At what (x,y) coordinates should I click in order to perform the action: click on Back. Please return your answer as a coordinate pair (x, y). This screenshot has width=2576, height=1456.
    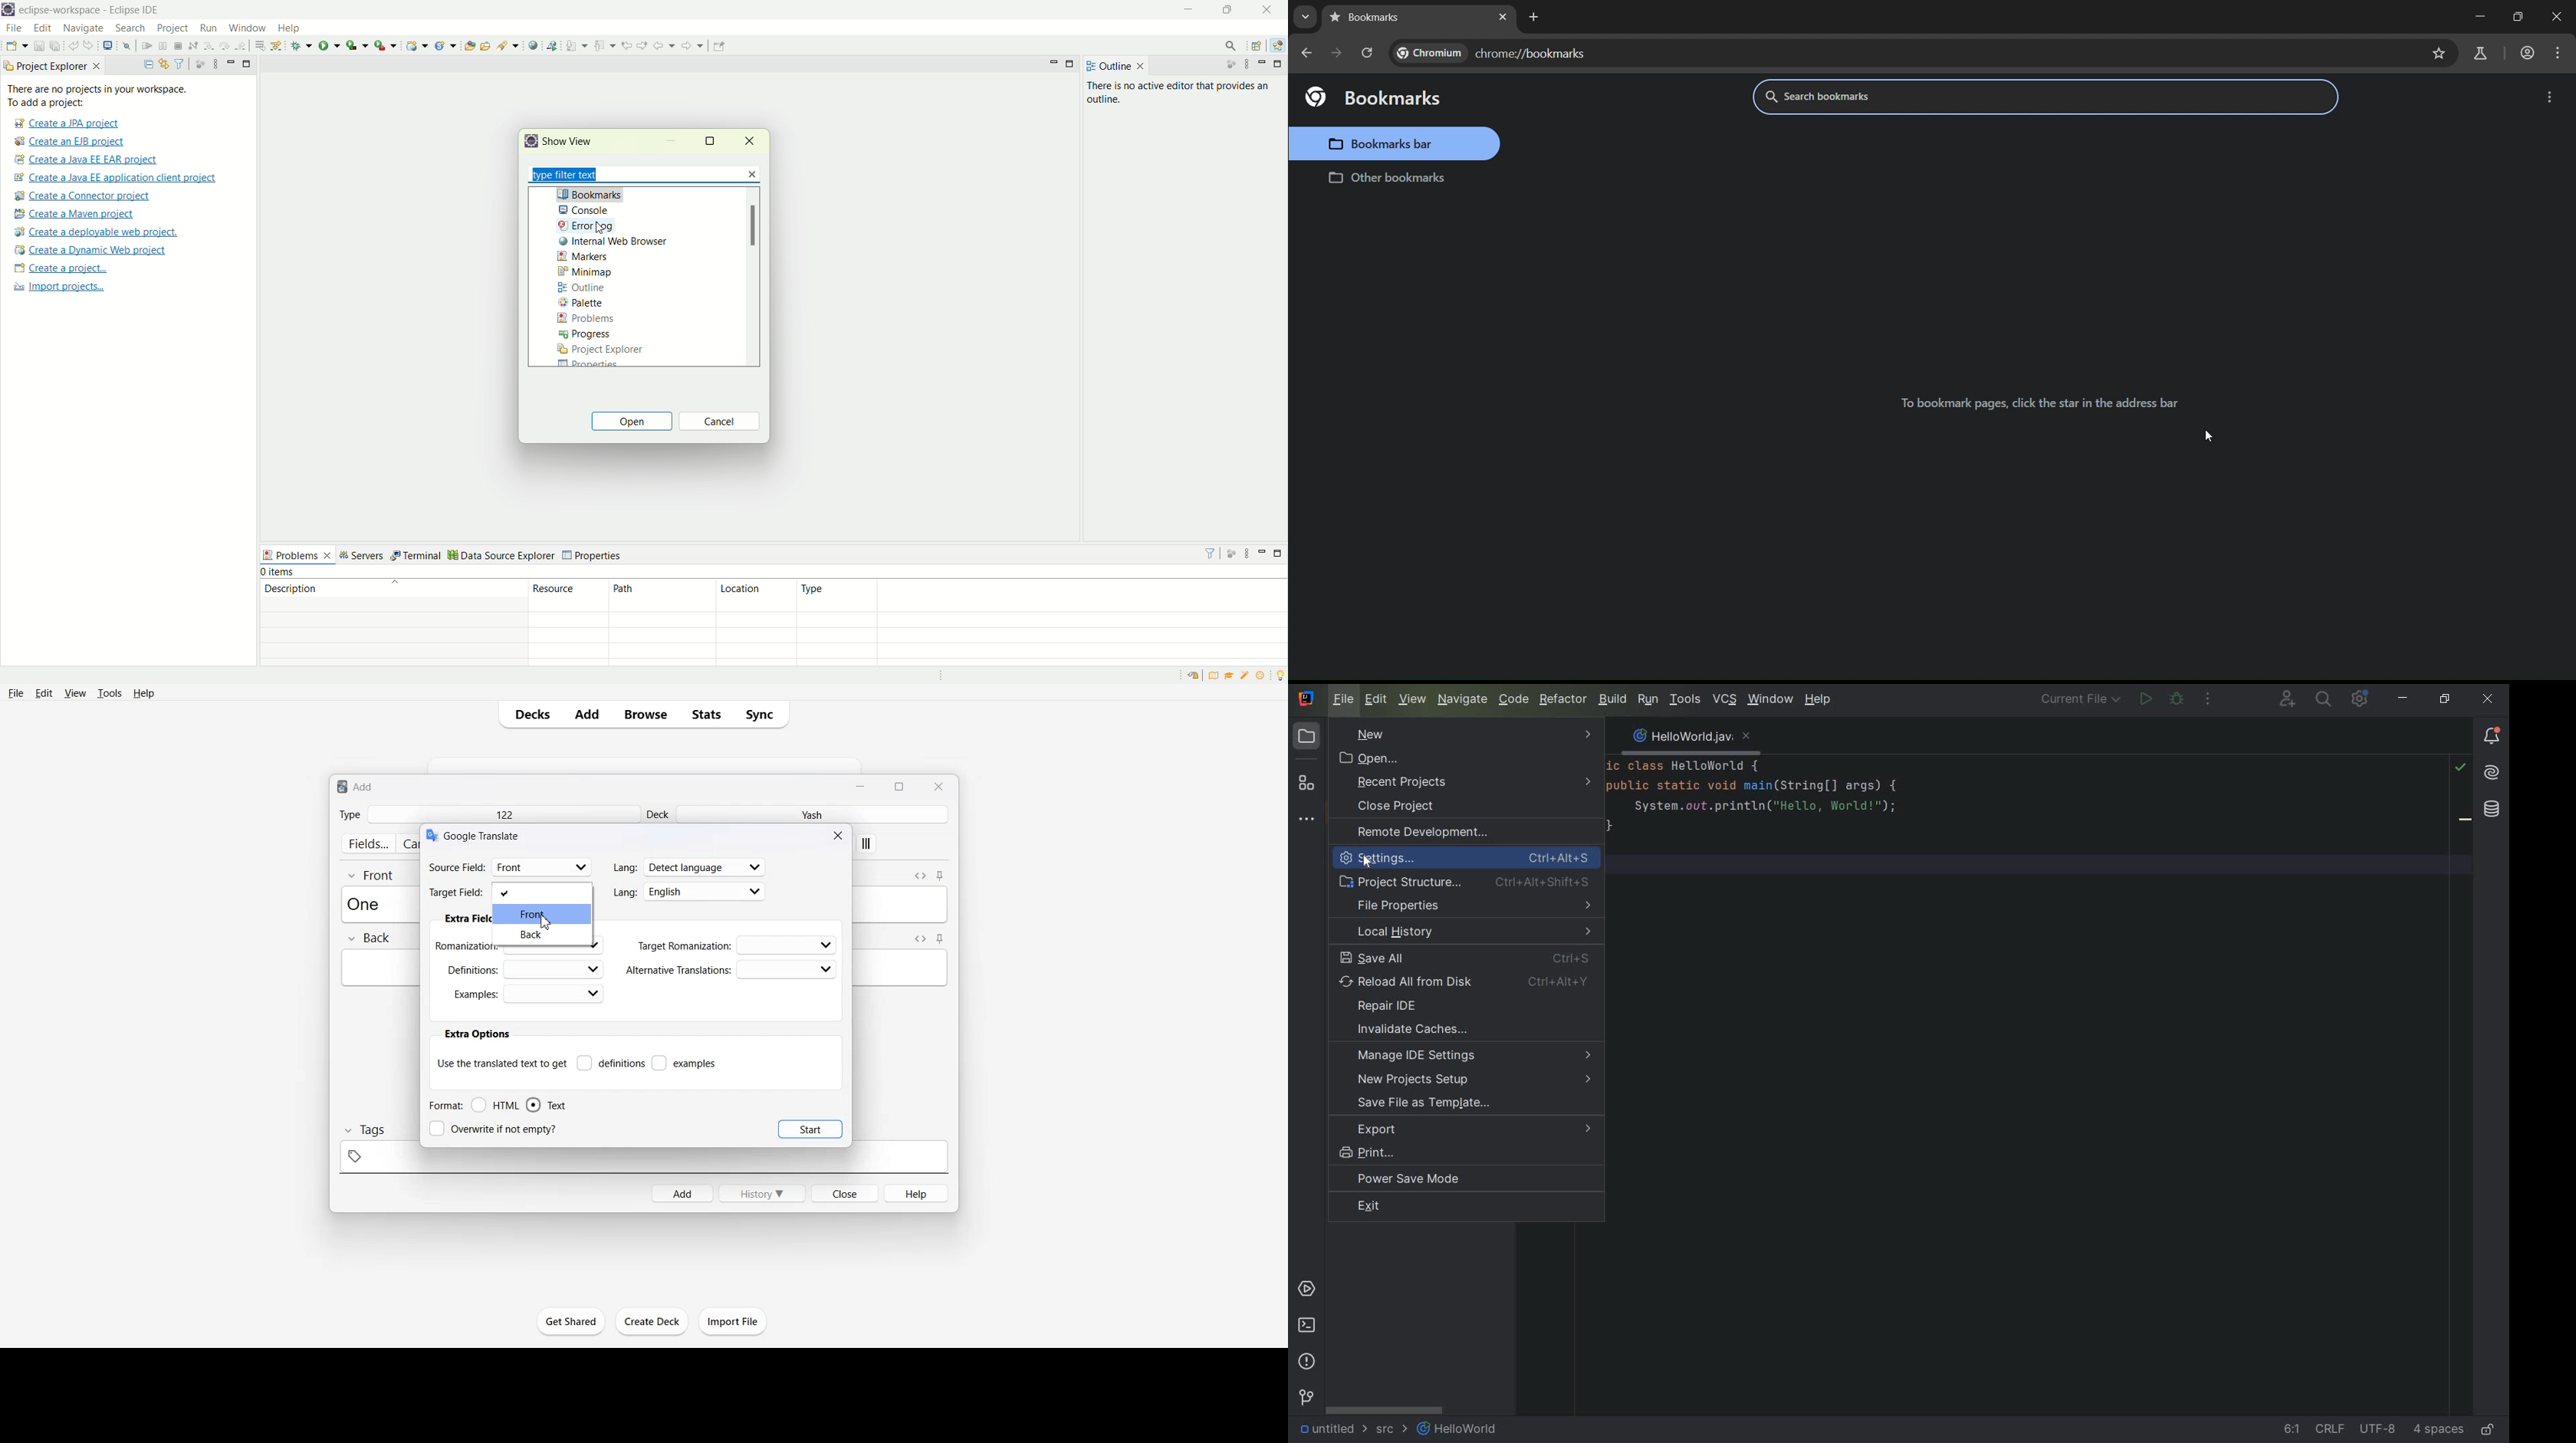
    Looking at the image, I should click on (543, 936).